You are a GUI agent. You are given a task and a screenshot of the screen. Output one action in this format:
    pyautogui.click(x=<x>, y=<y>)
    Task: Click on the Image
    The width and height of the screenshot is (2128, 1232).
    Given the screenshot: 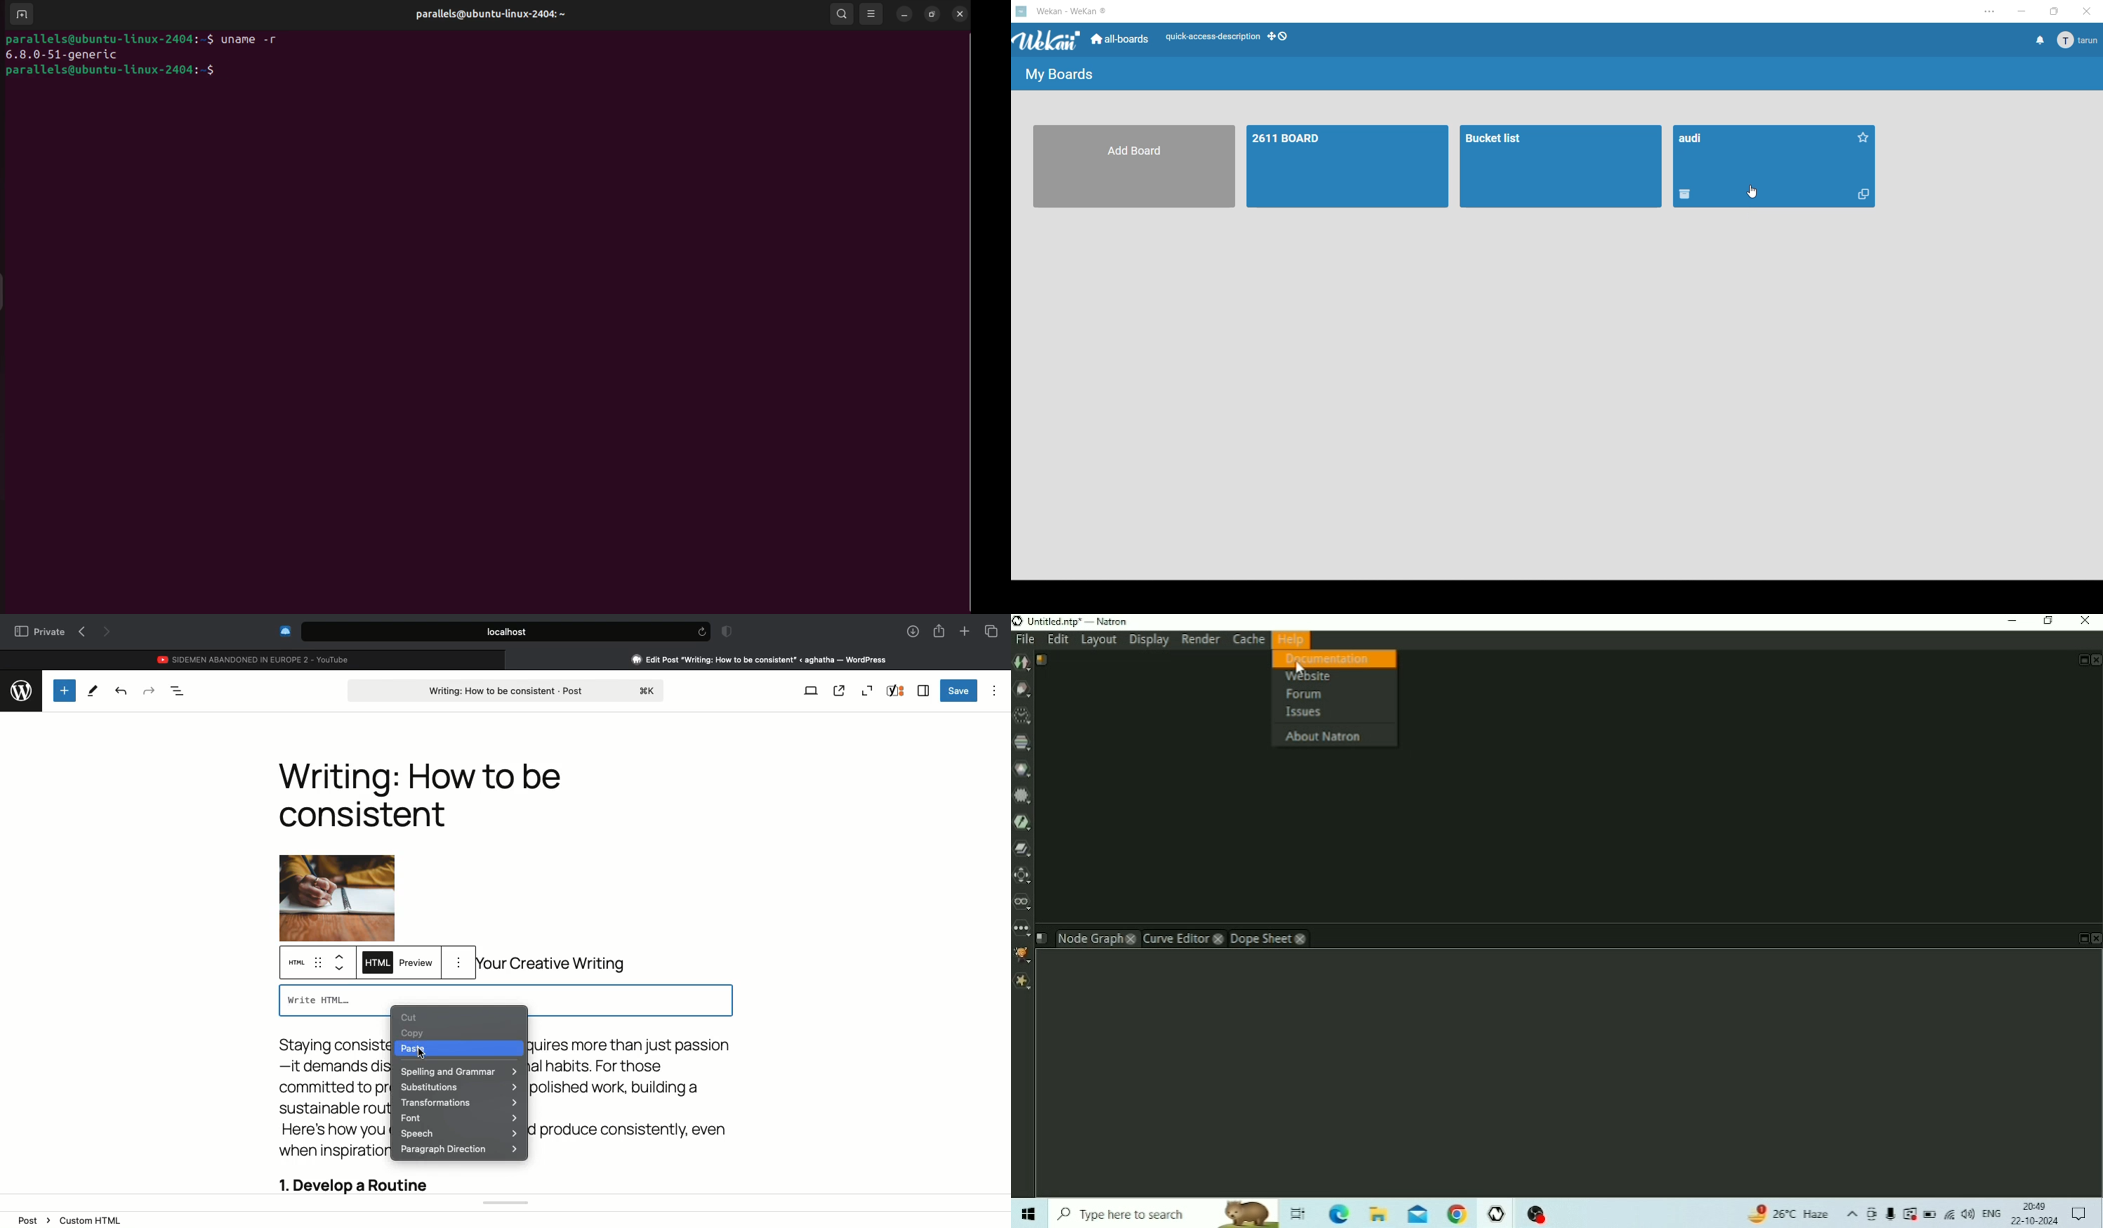 What is the action you would take?
    pyautogui.click(x=337, y=882)
    